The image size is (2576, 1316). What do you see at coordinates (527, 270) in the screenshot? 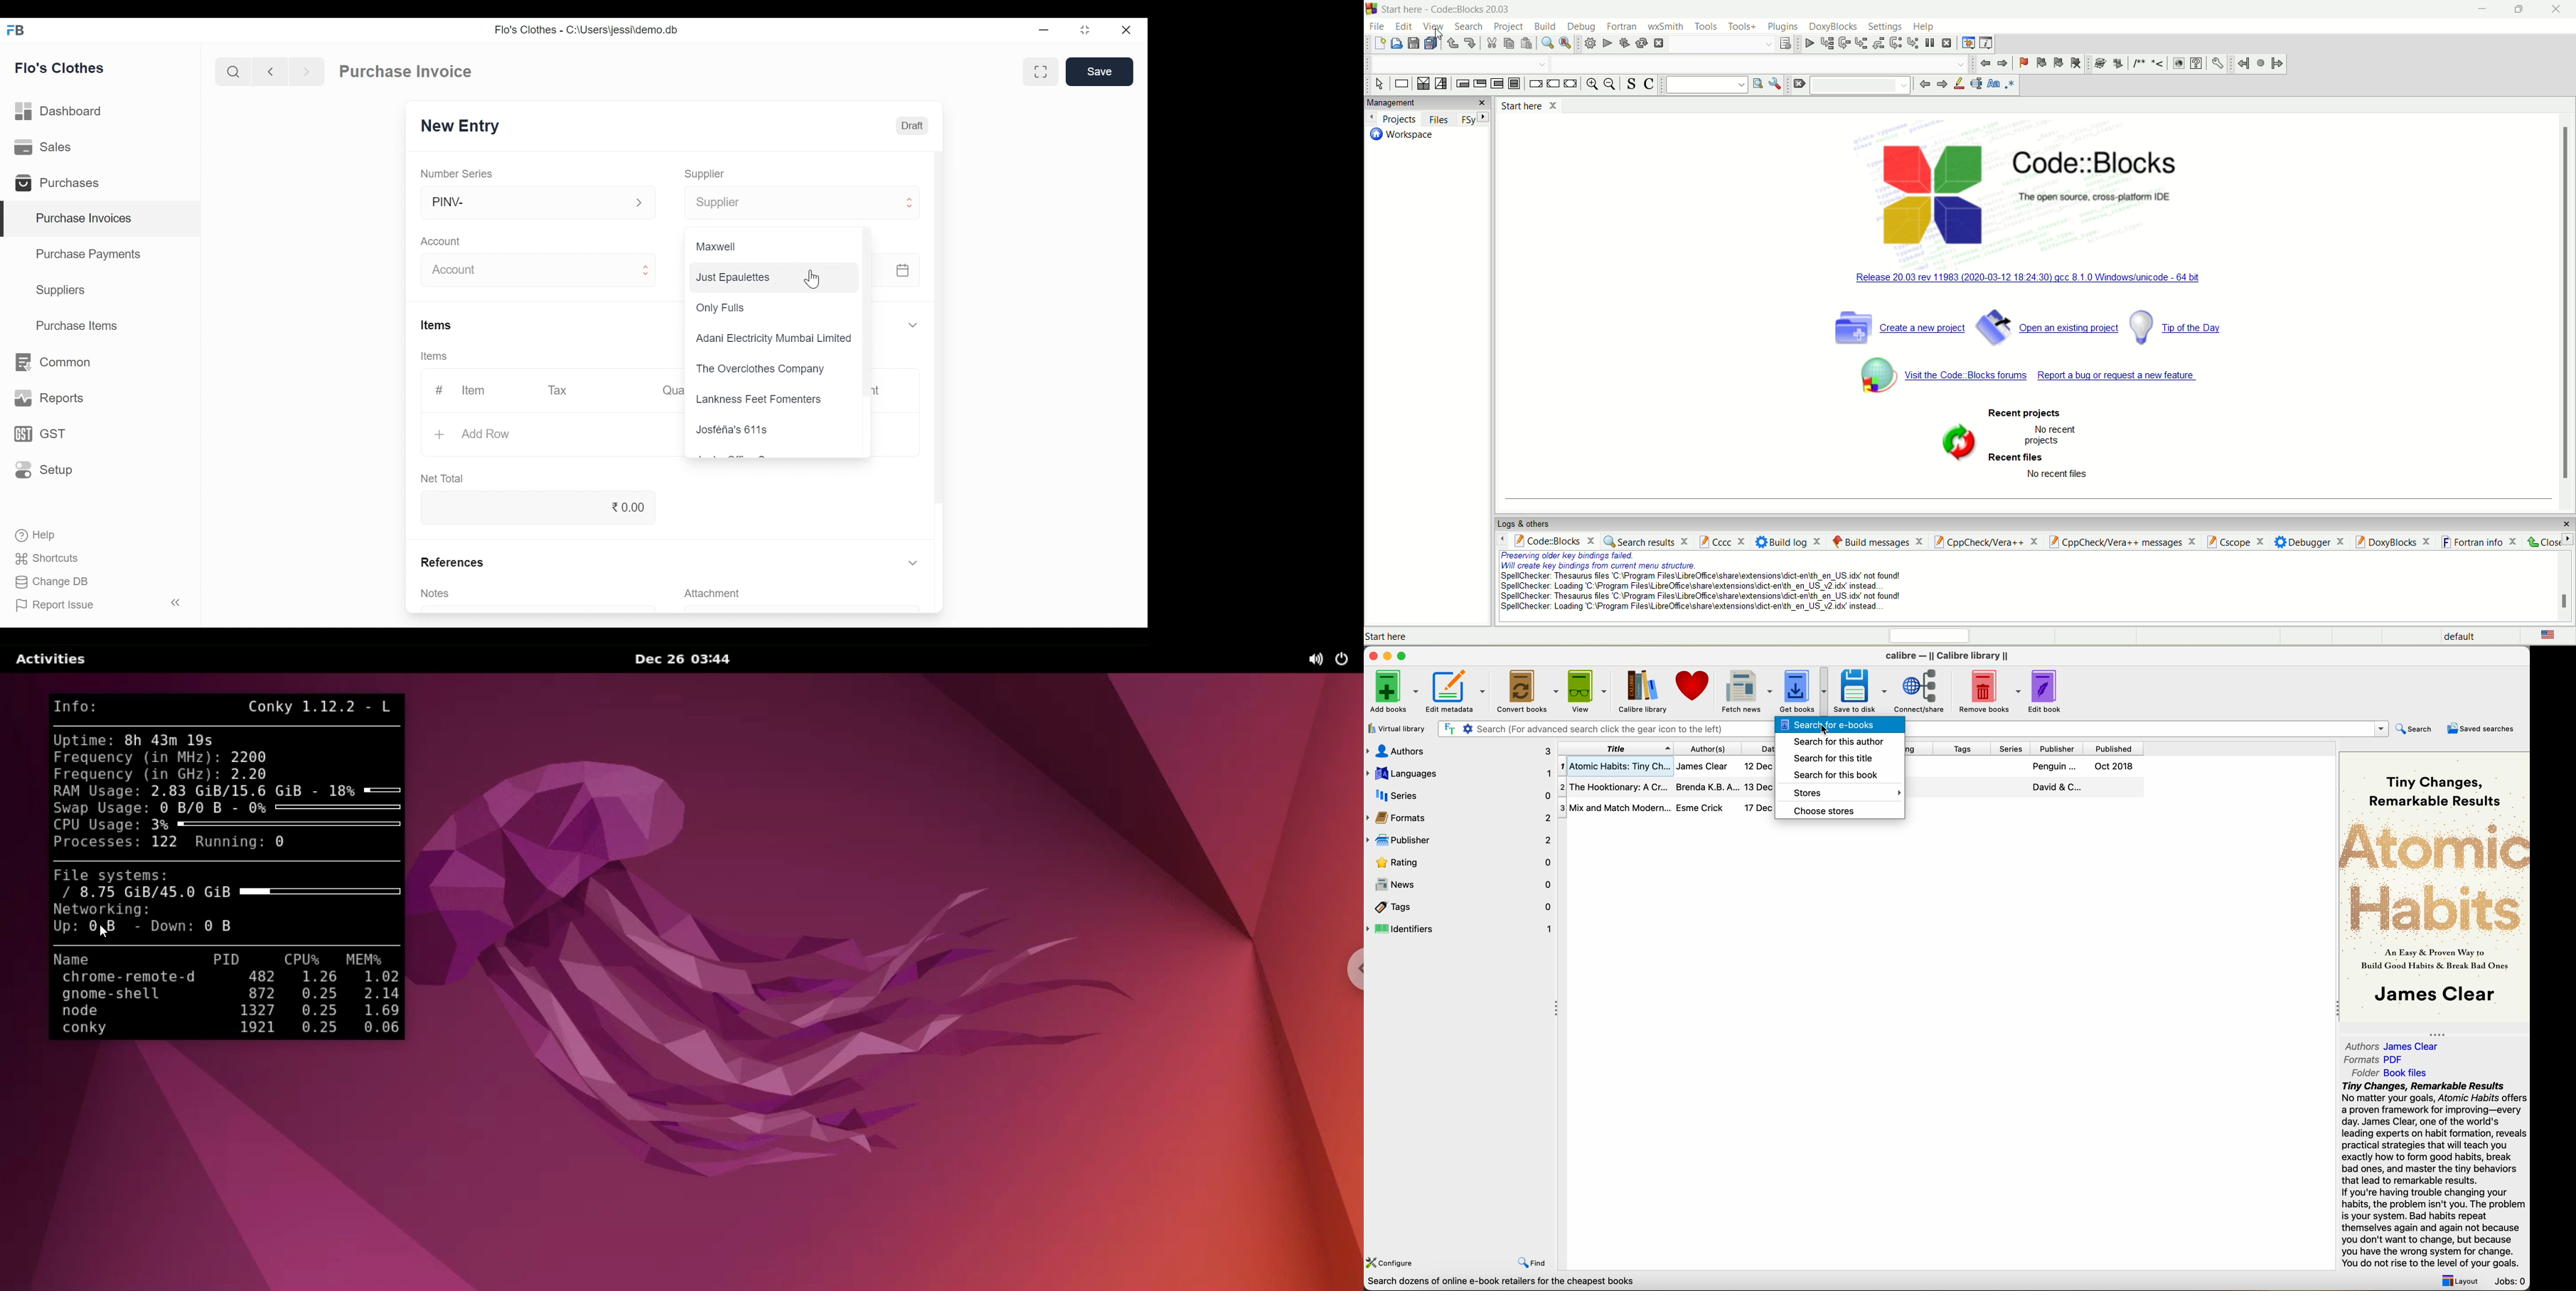
I see `Account` at bounding box center [527, 270].